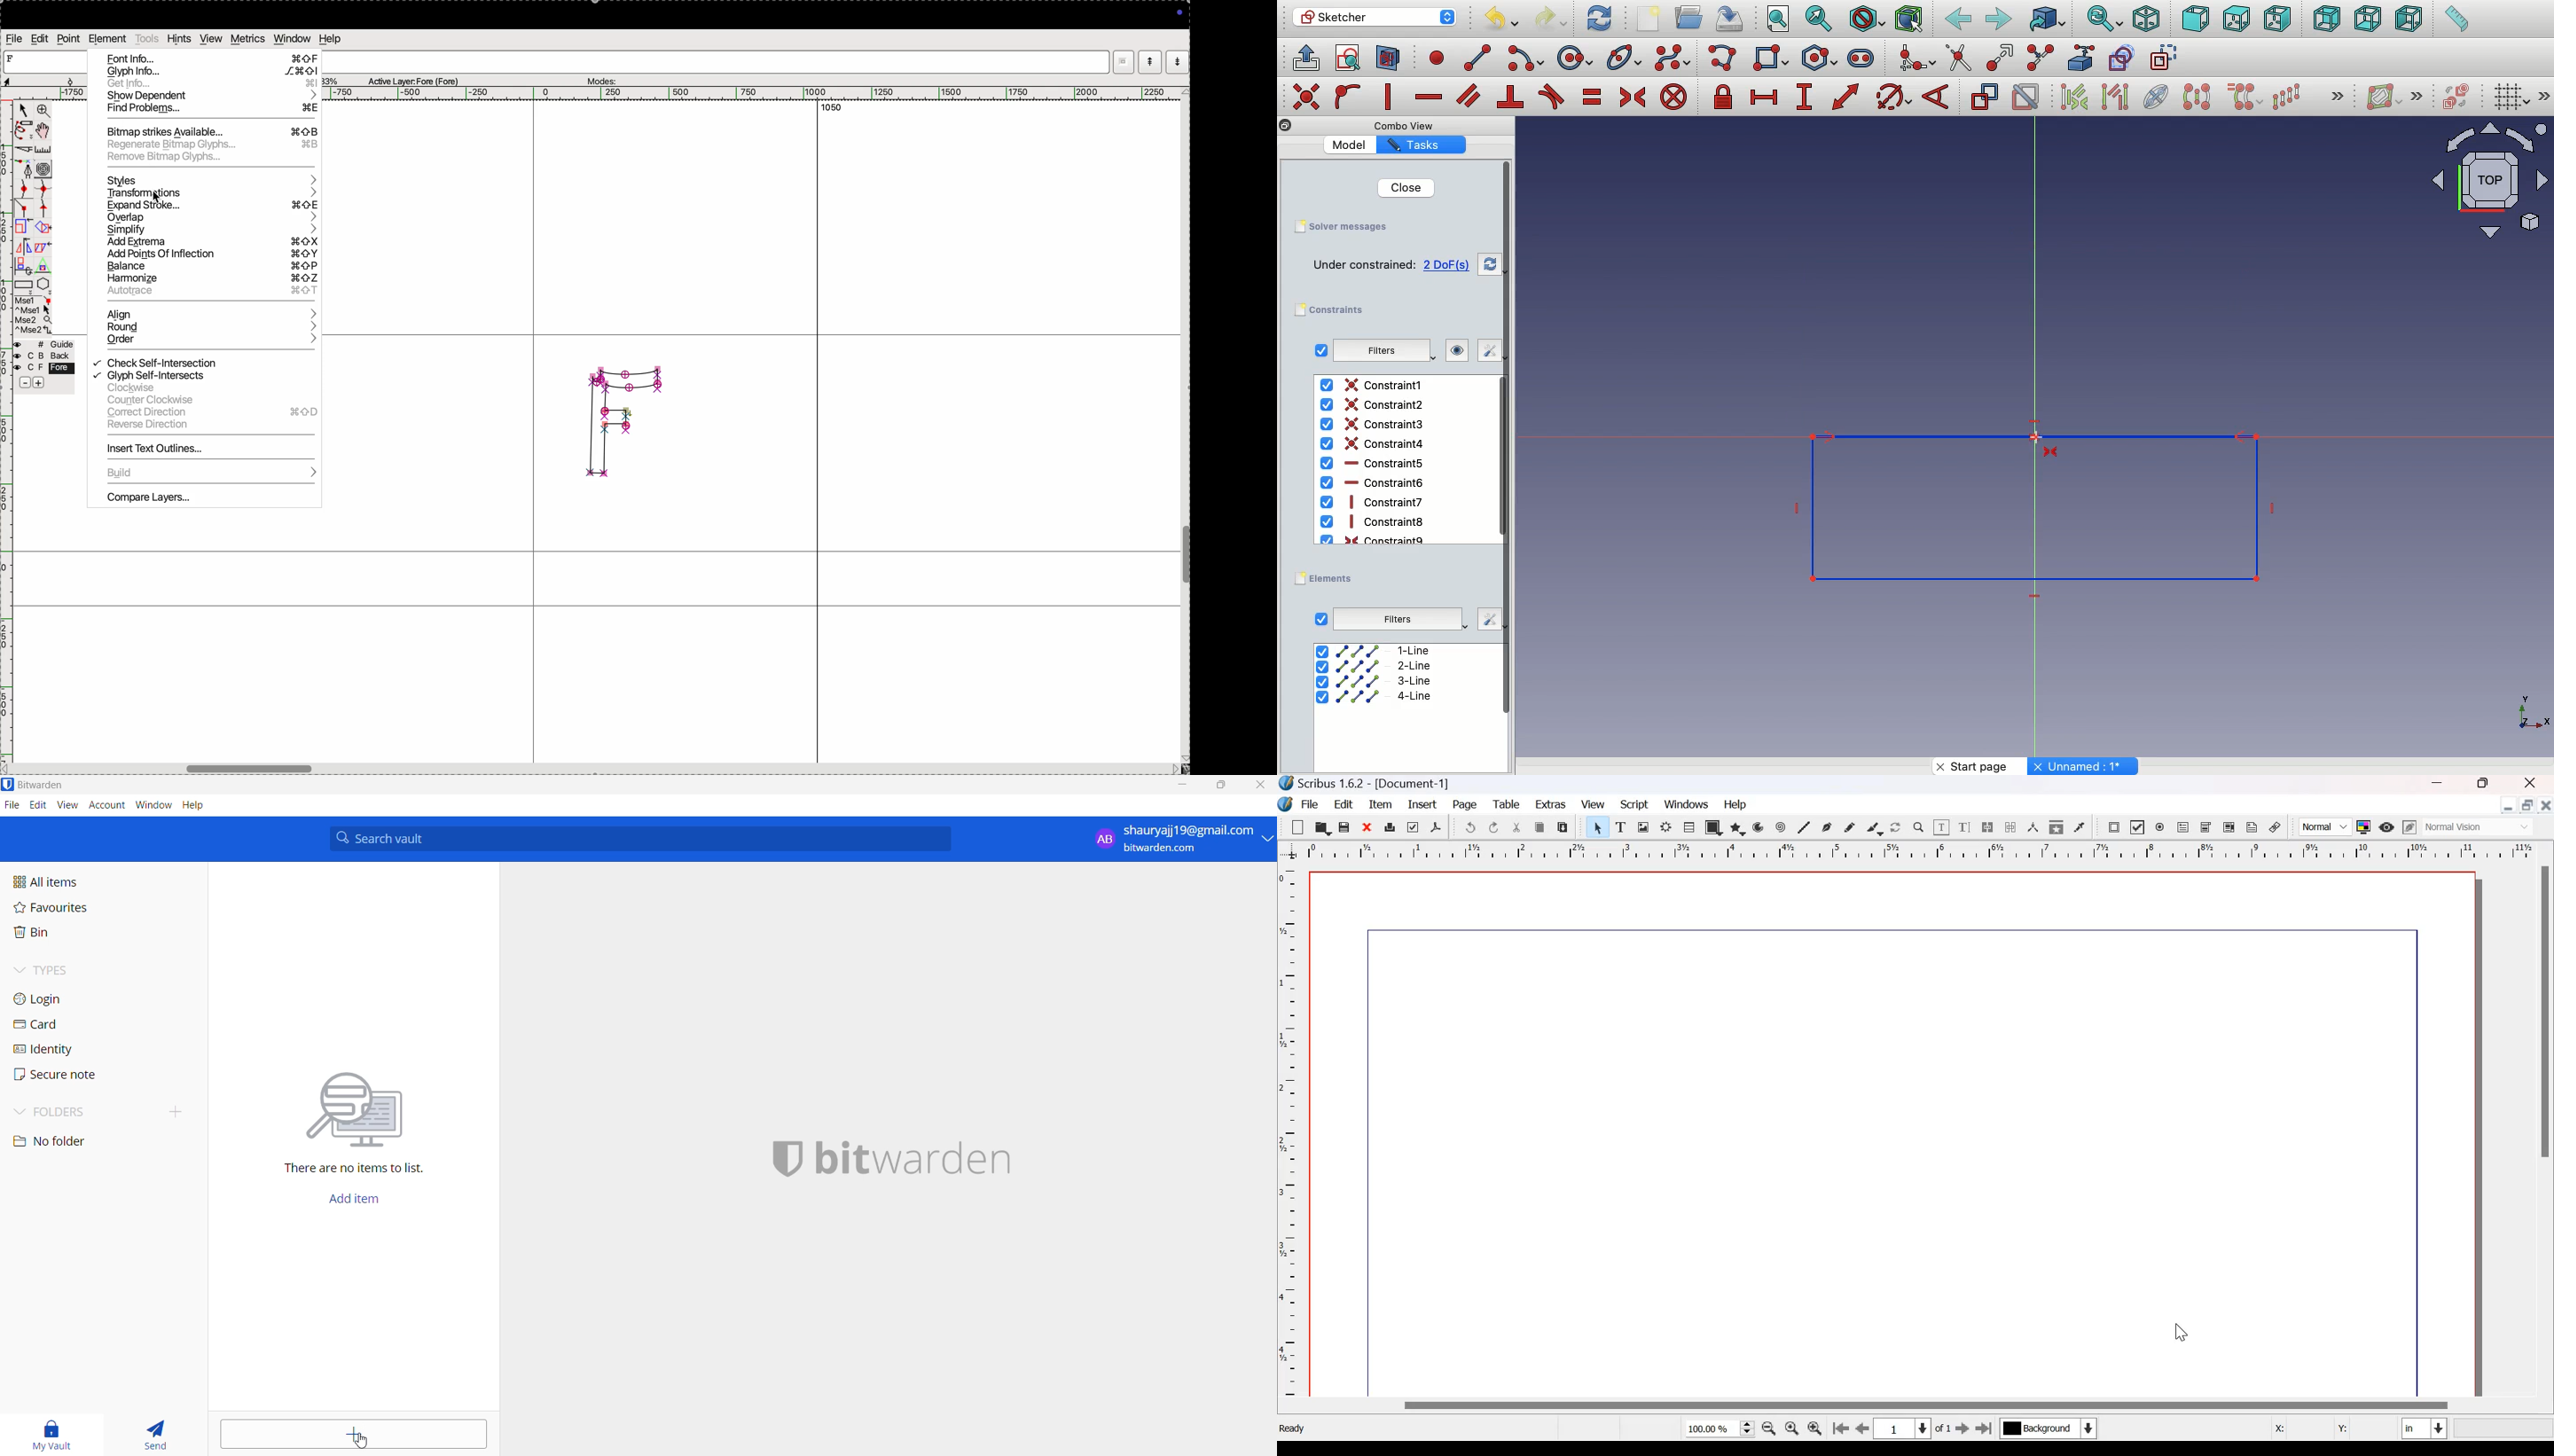 This screenshot has width=2576, height=1456. I want to click on Expand, so click(2545, 96).